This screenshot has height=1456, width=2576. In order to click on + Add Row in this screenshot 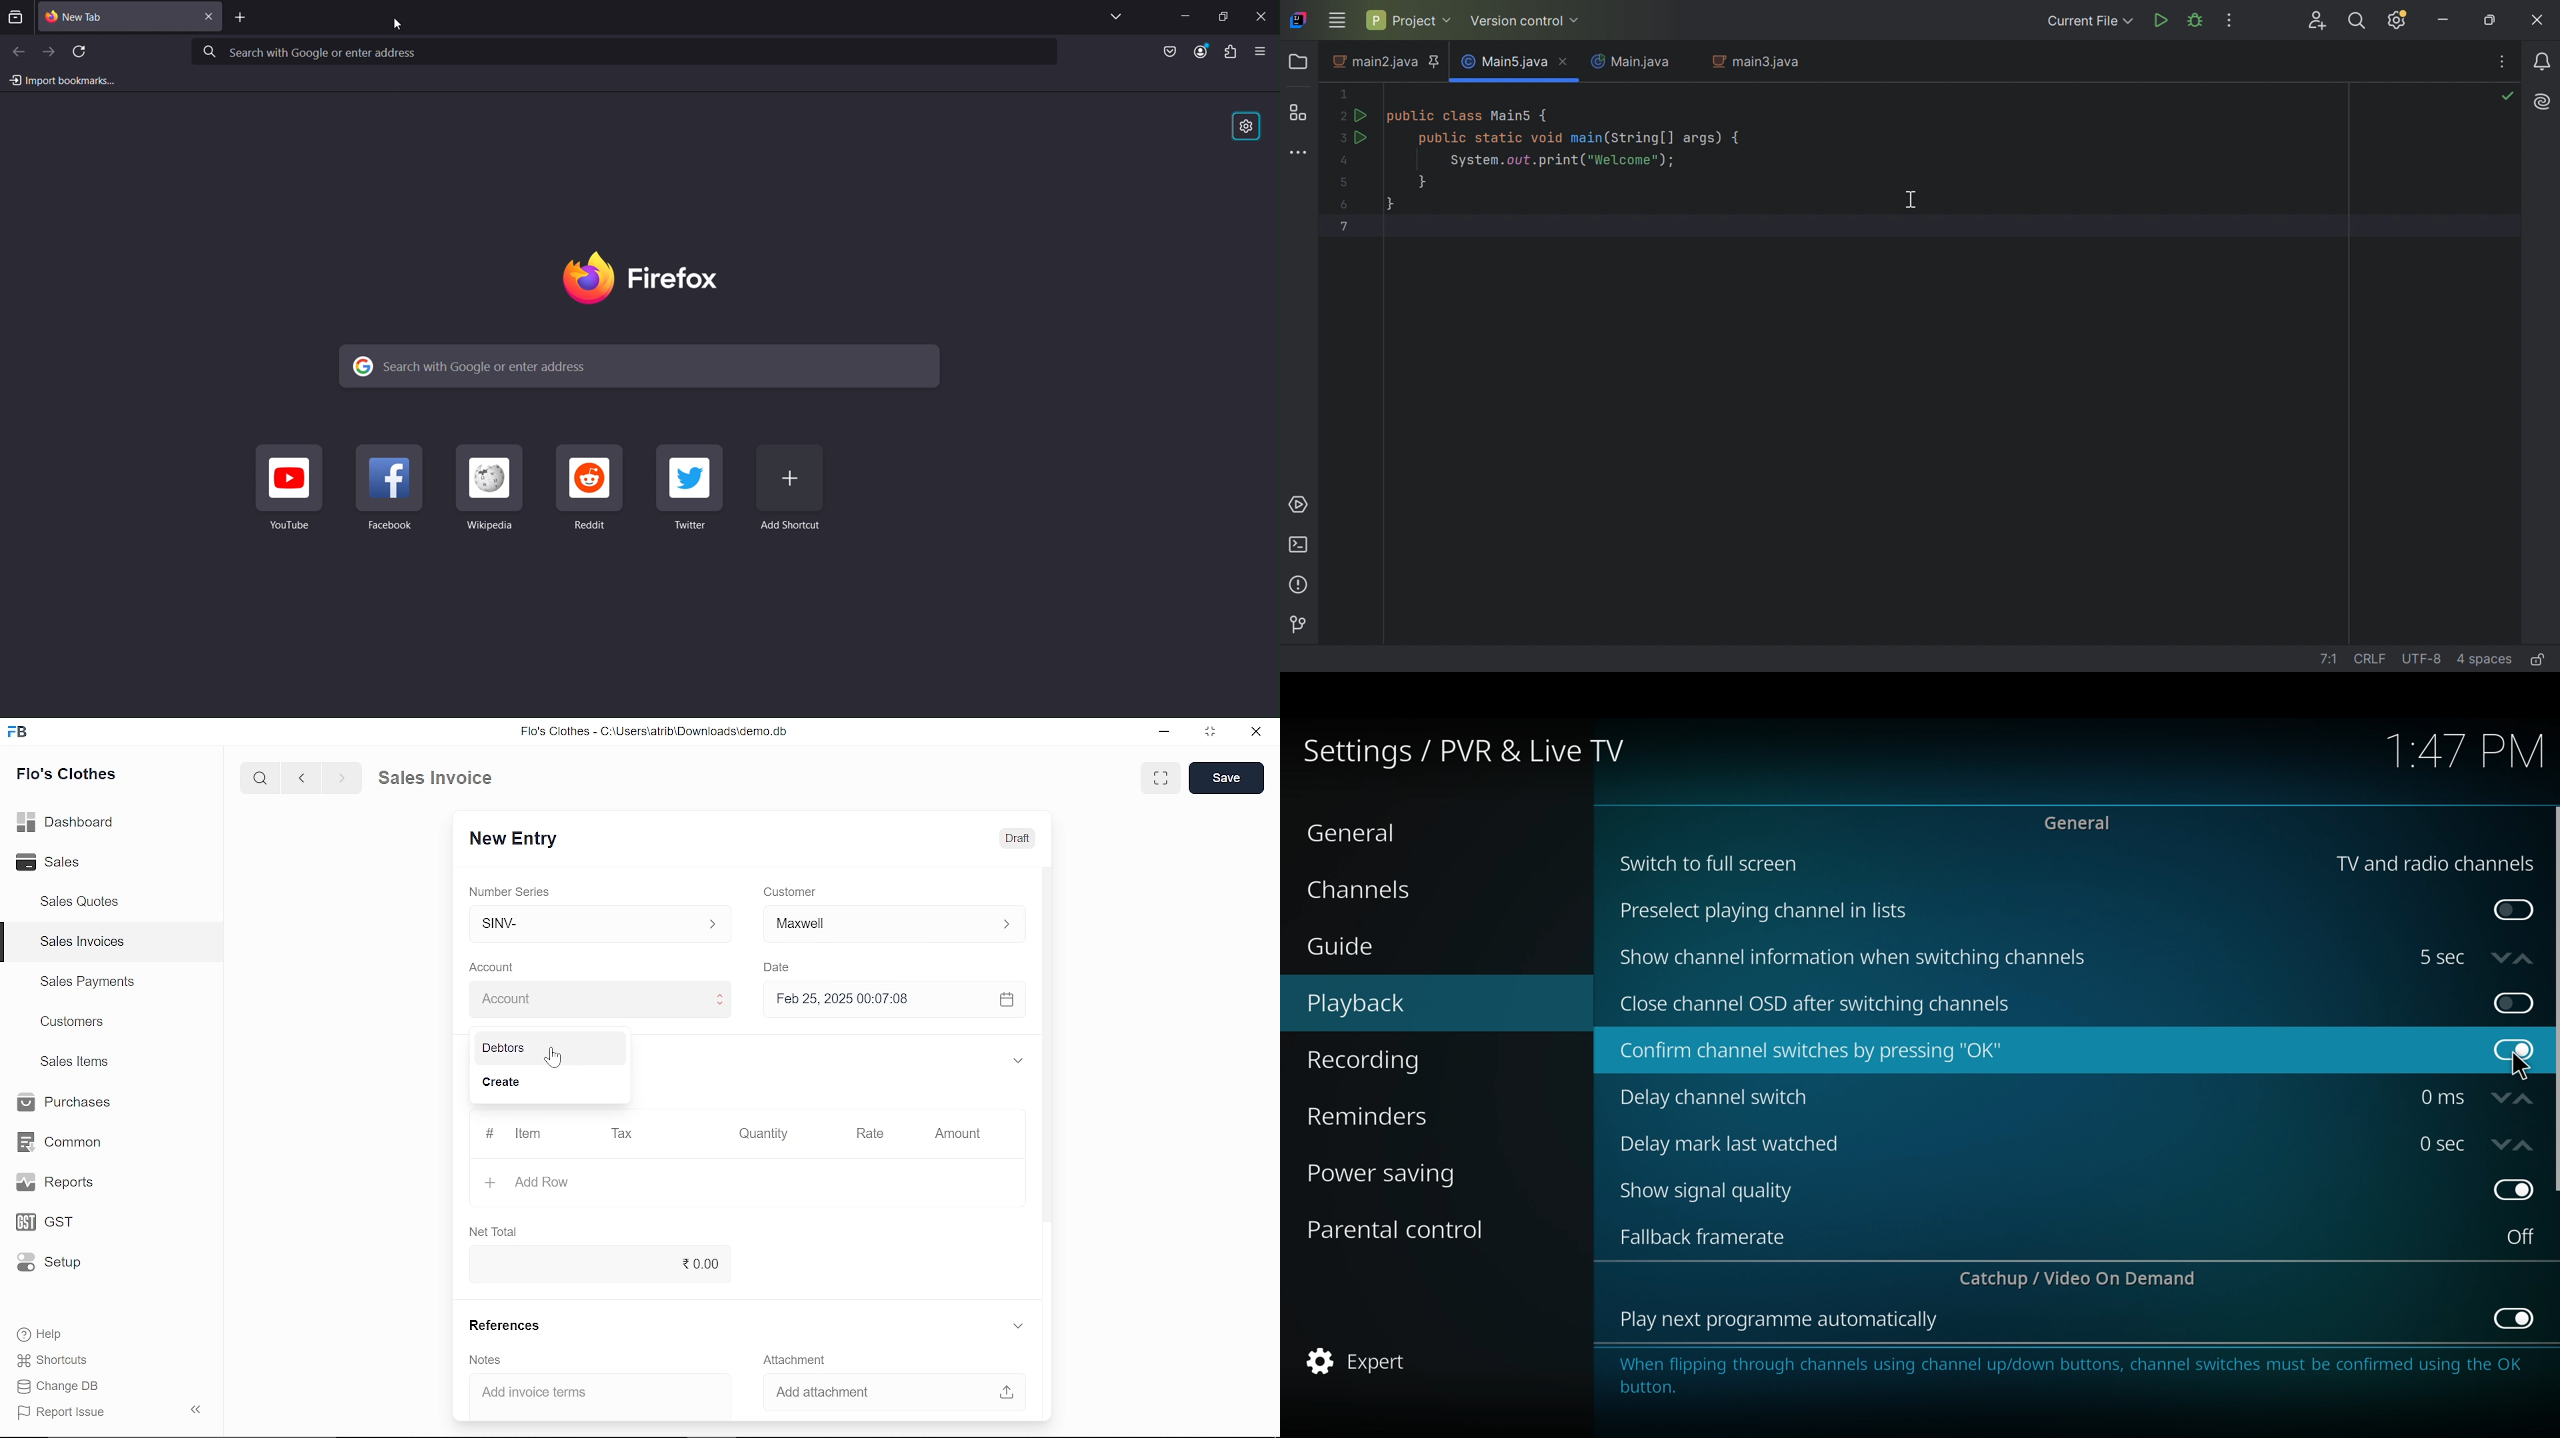, I will do `click(532, 1182)`.